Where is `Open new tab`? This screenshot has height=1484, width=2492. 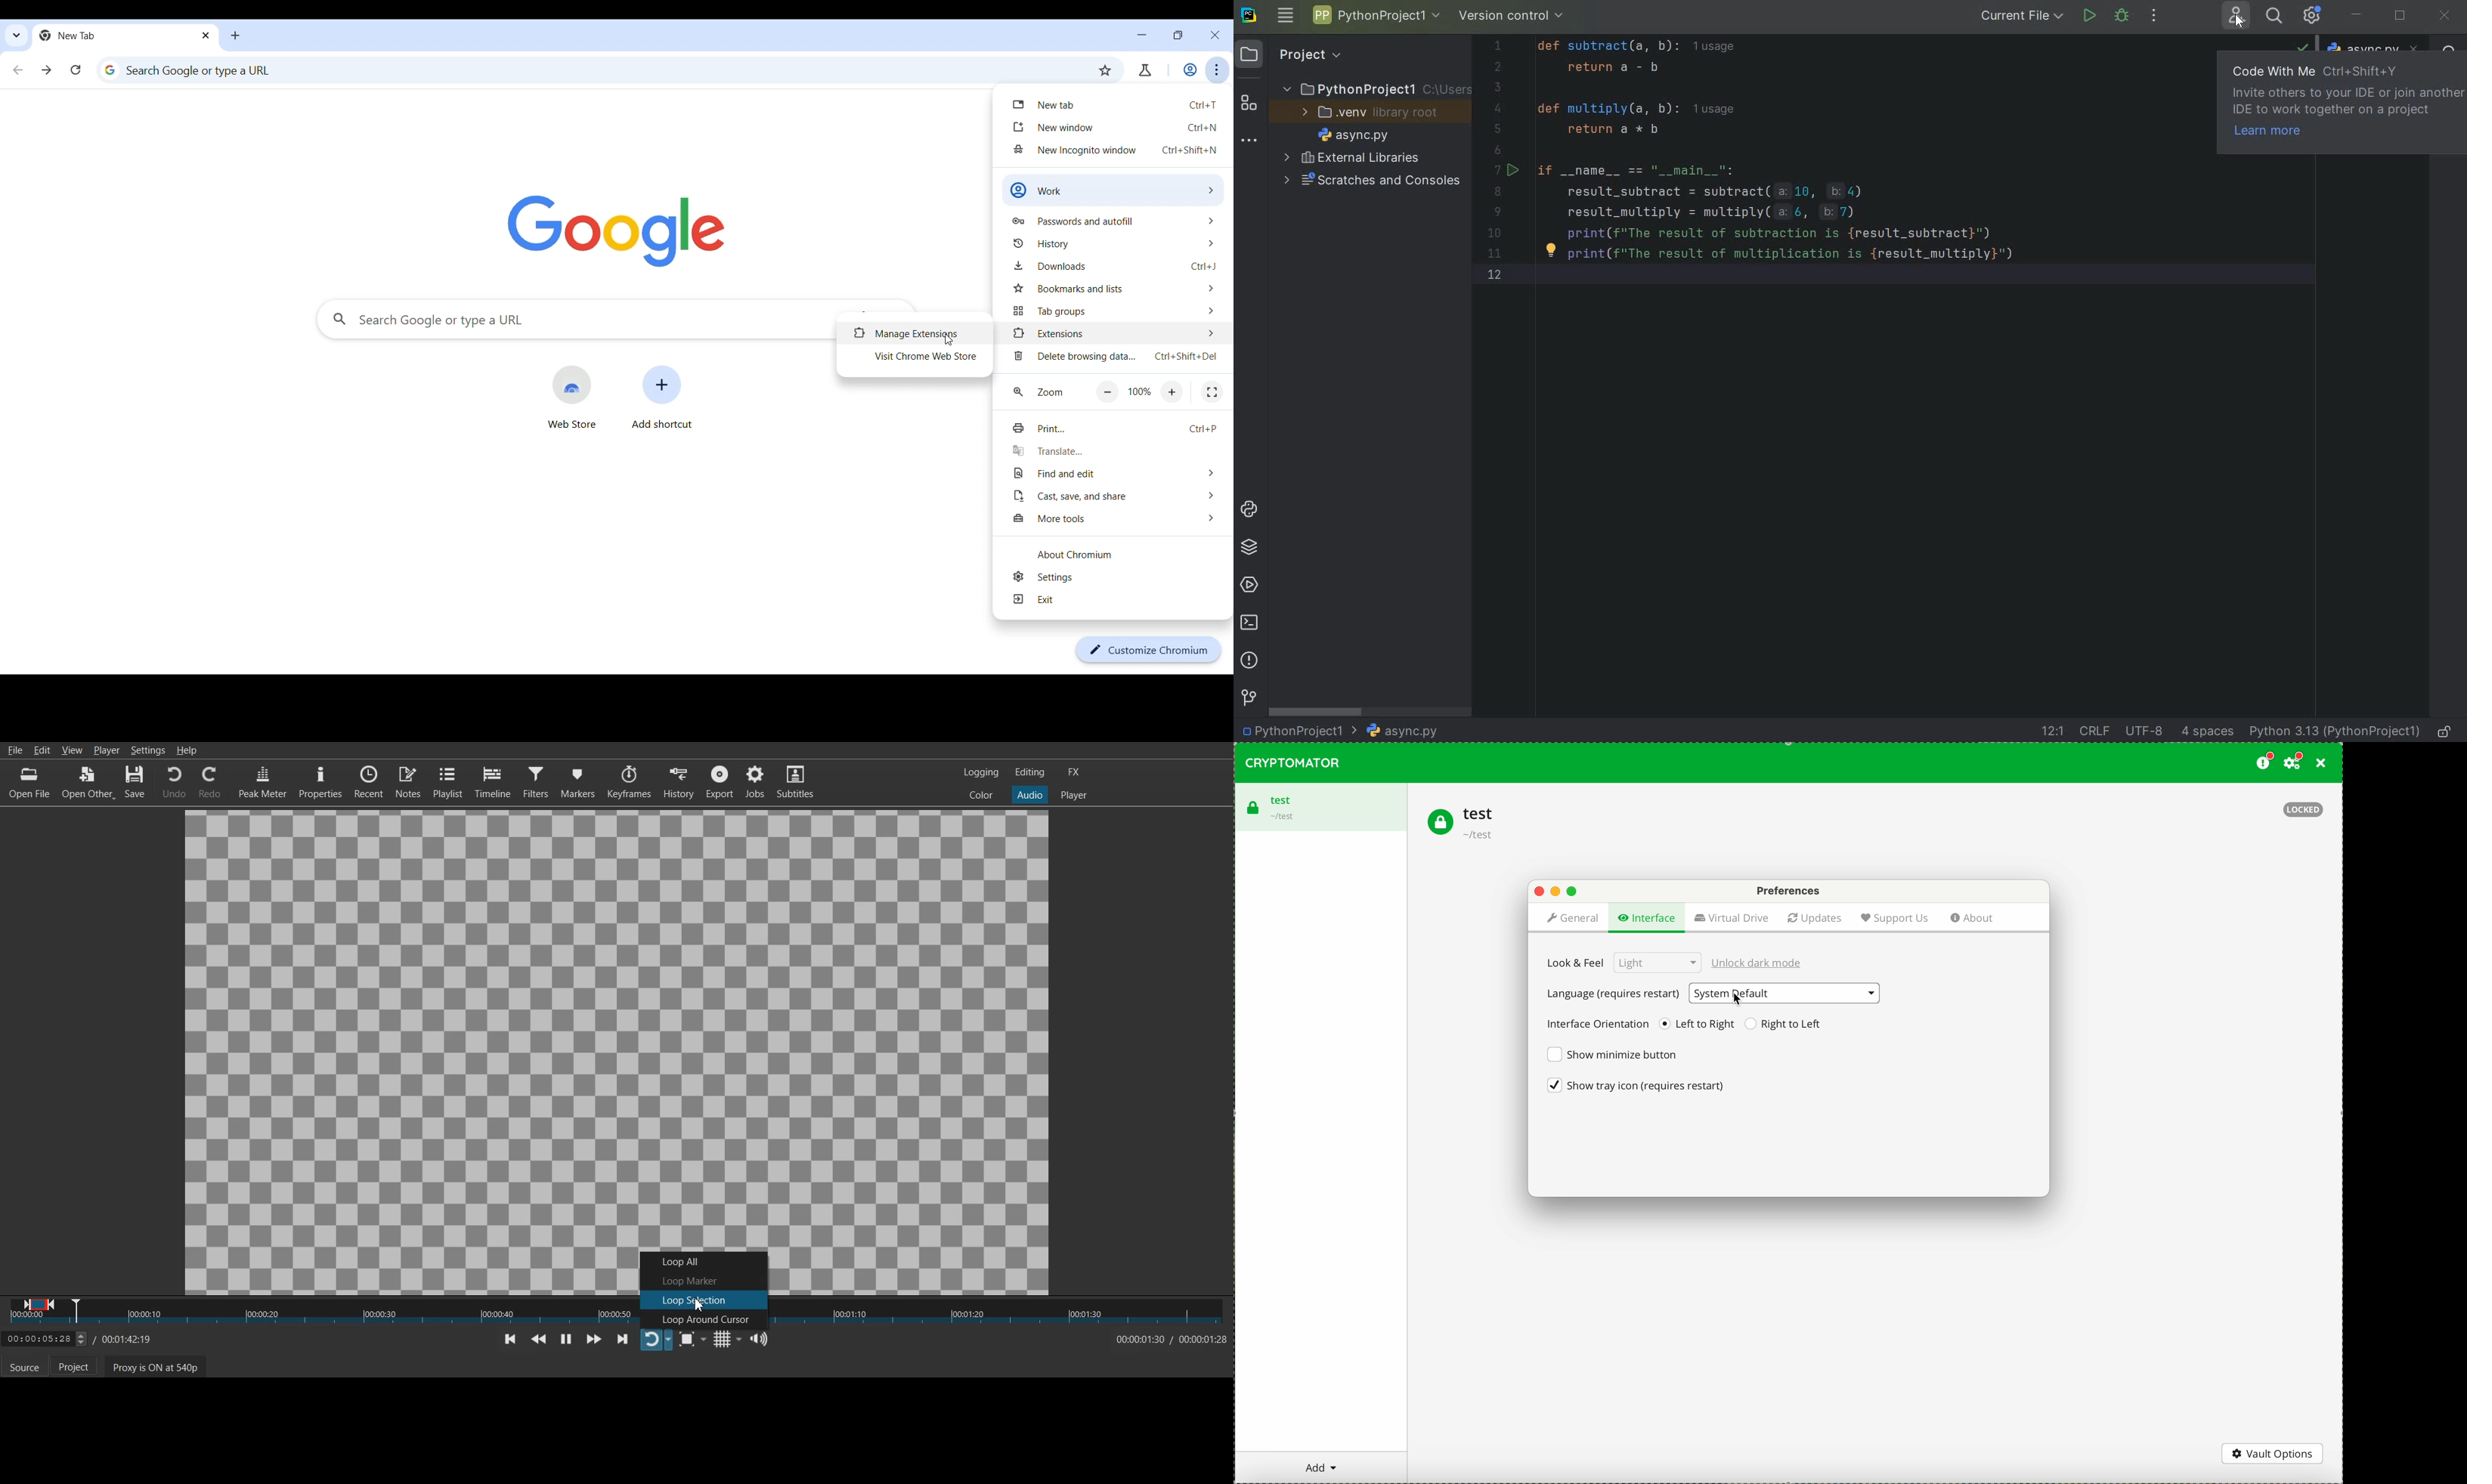
Open new tab is located at coordinates (1111, 103).